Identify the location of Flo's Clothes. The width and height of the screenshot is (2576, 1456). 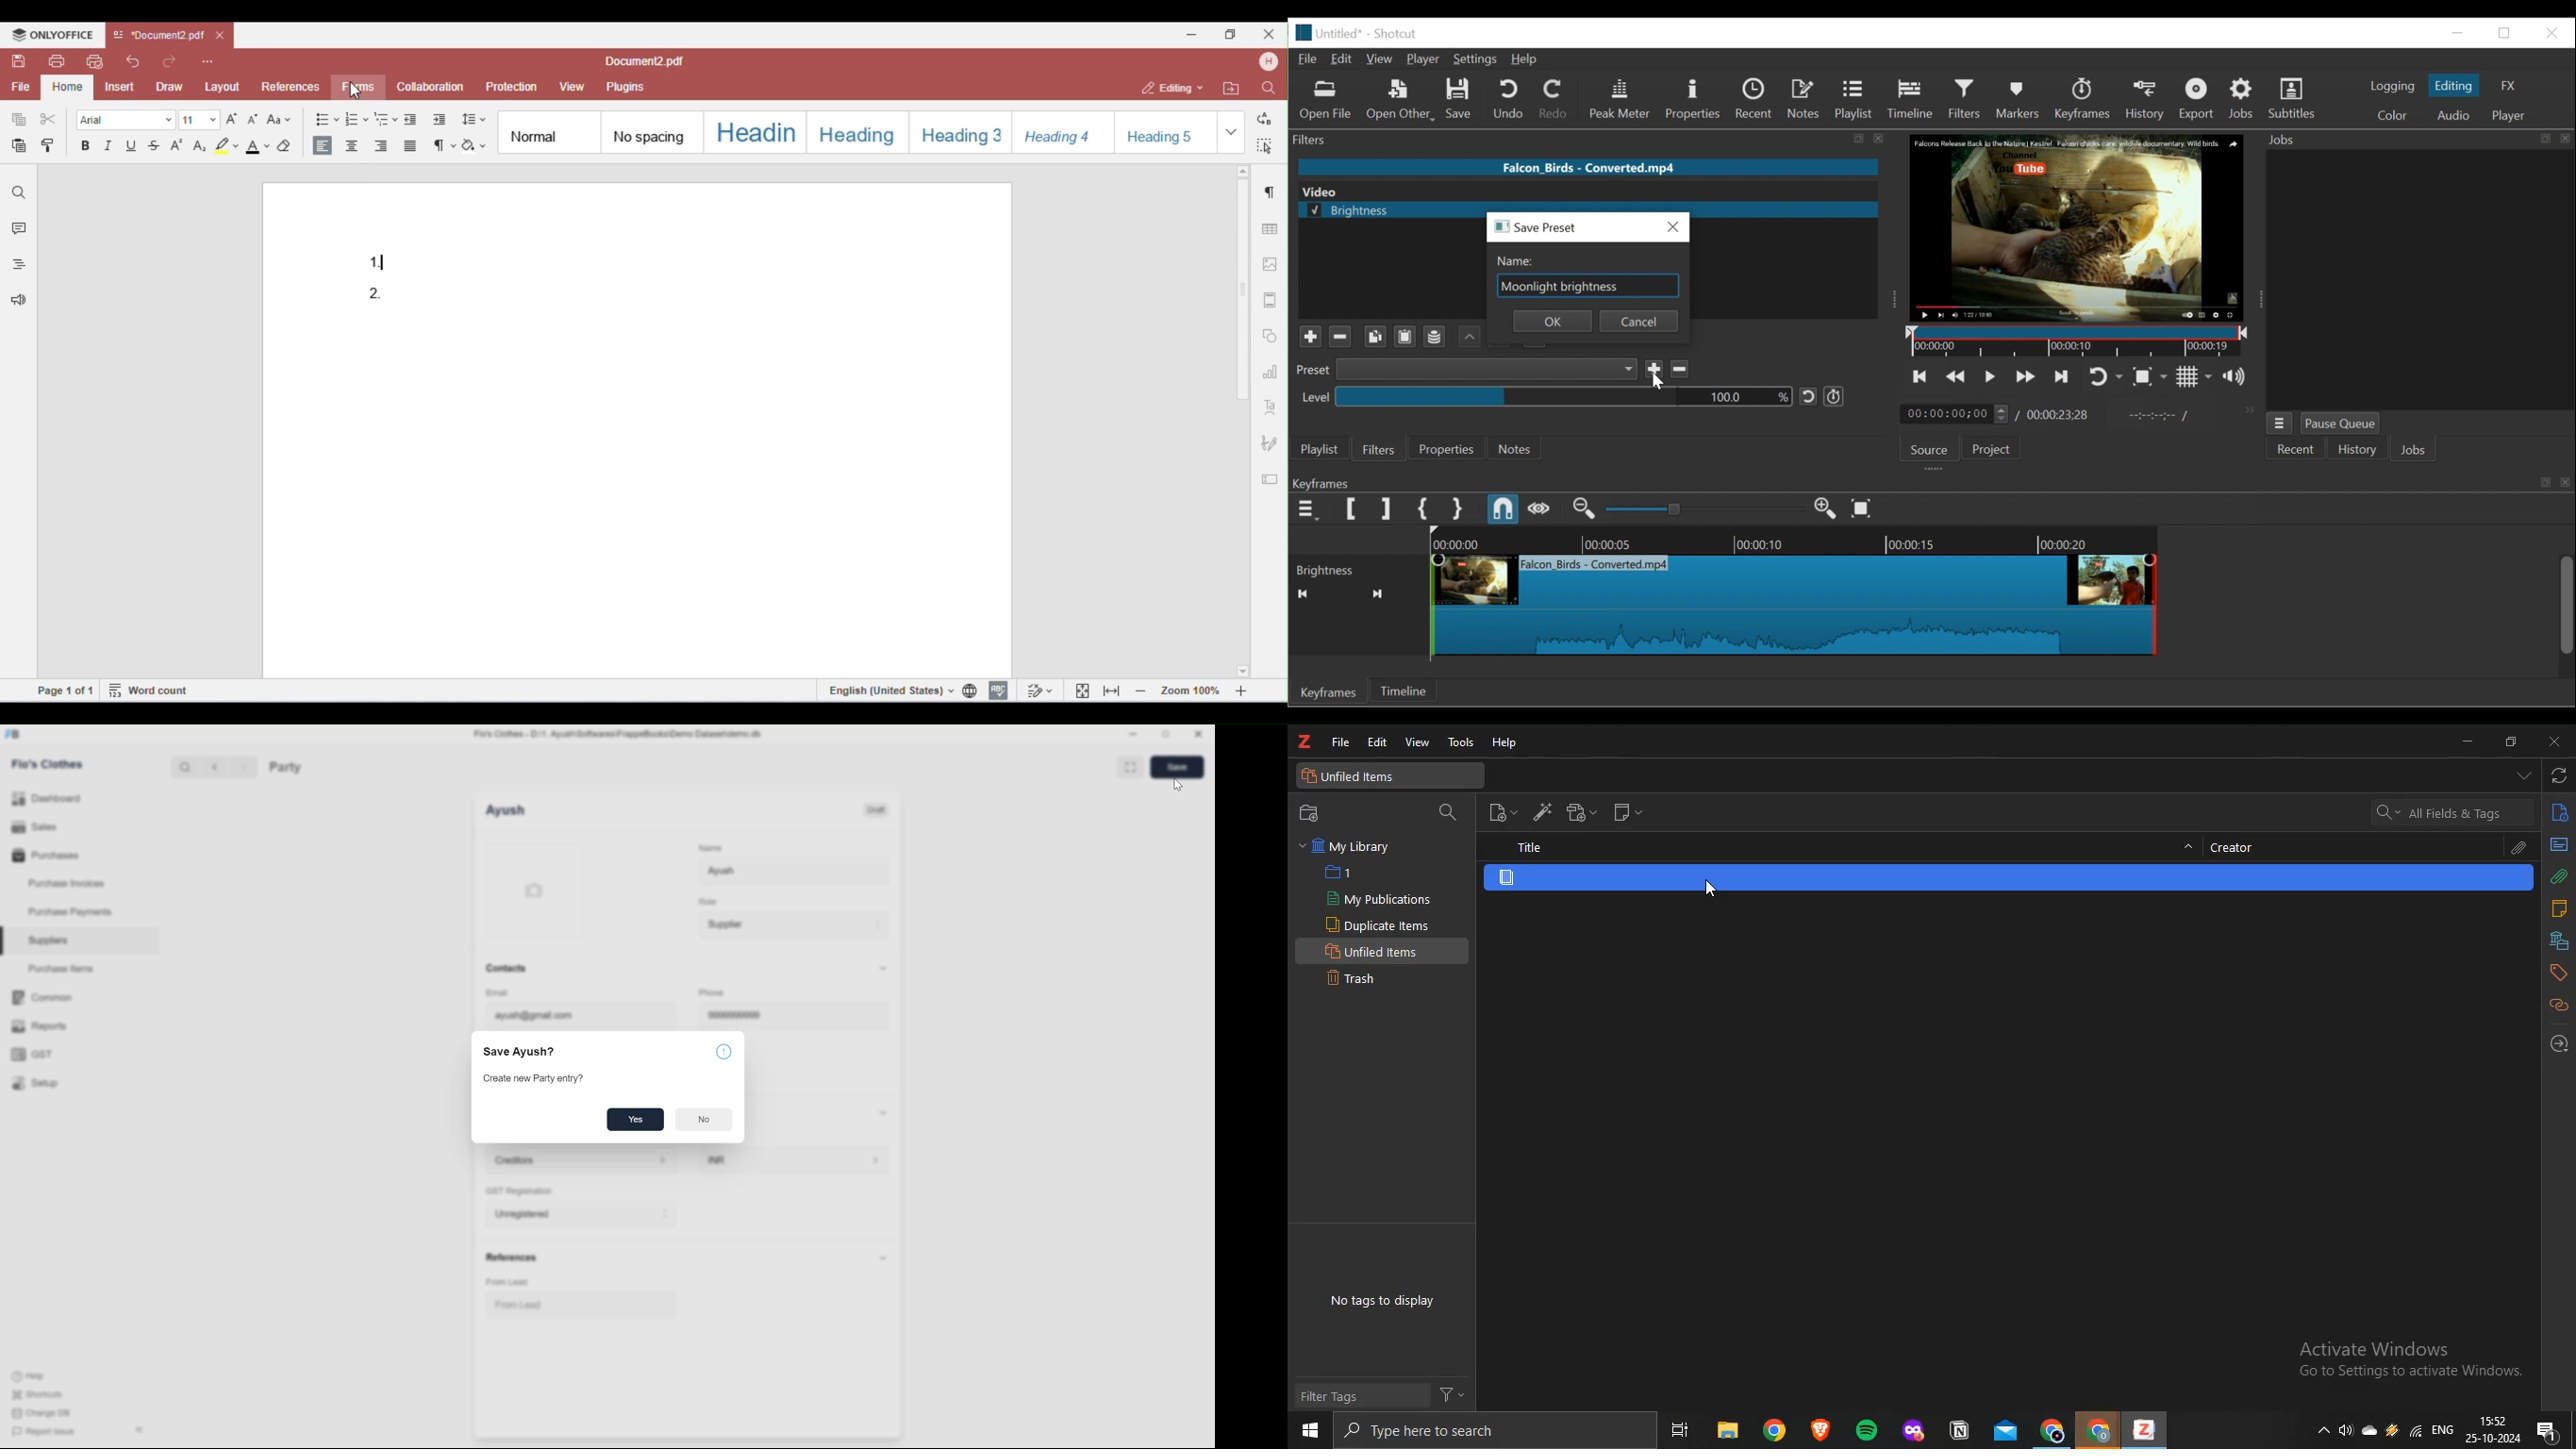
(47, 764).